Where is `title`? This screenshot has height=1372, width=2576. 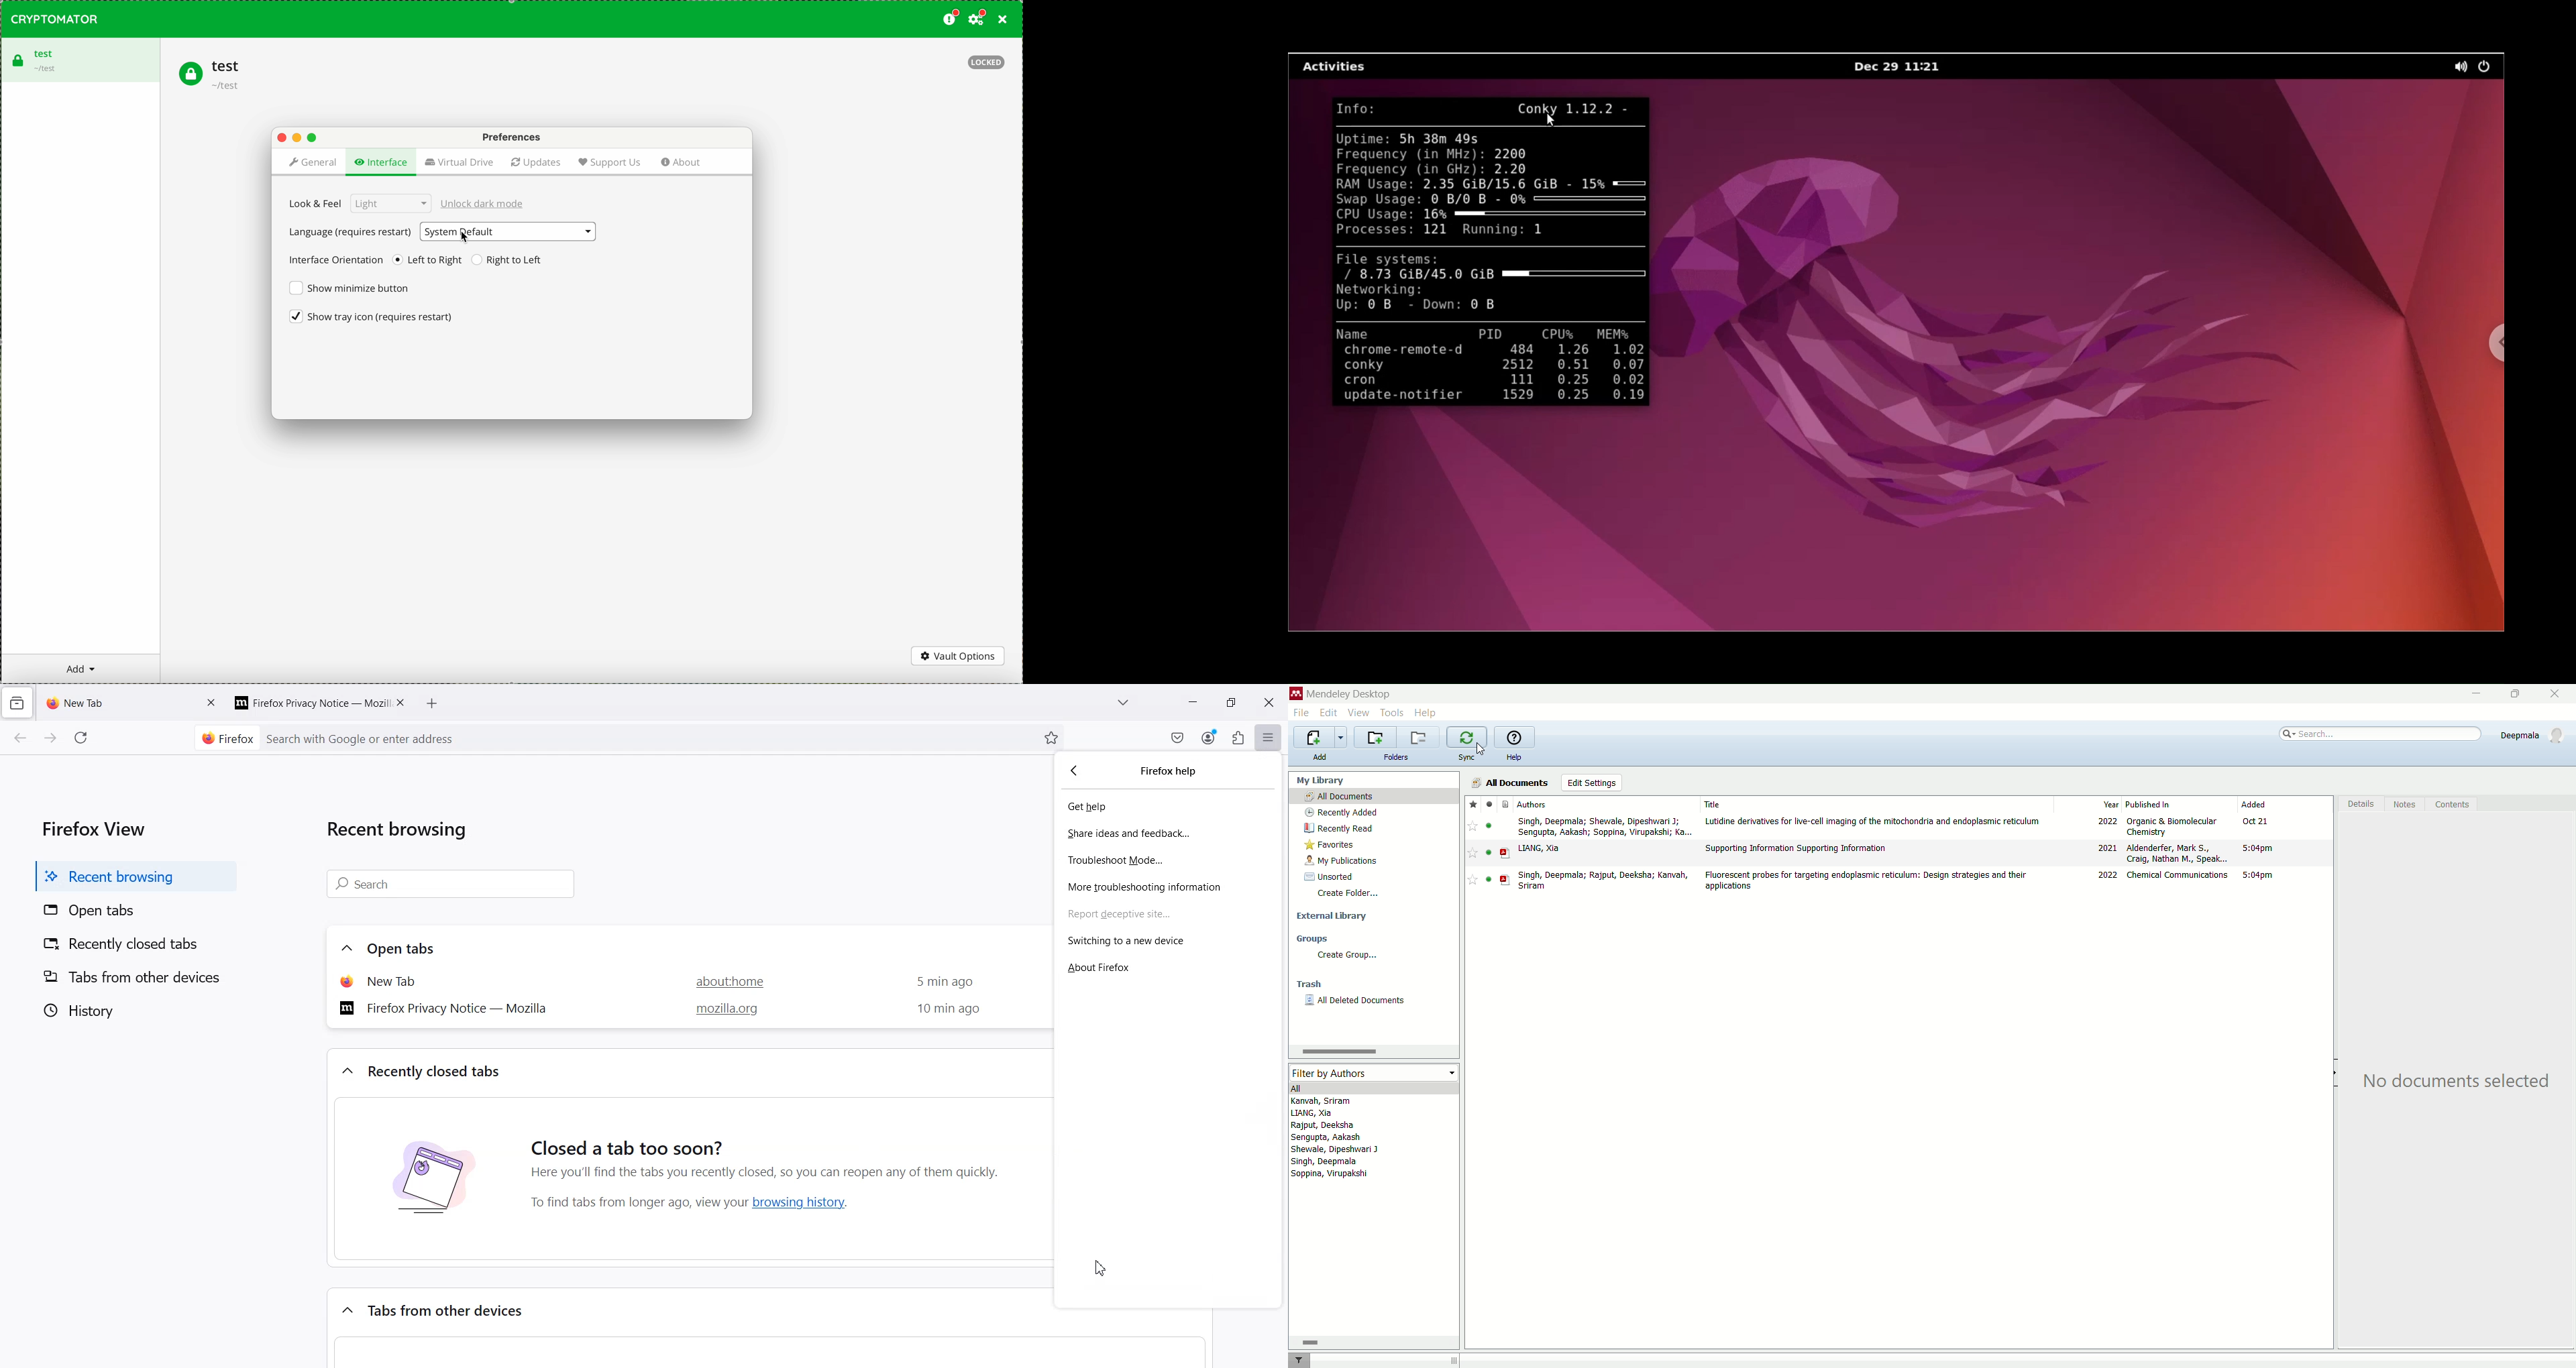 title is located at coordinates (1876, 805).